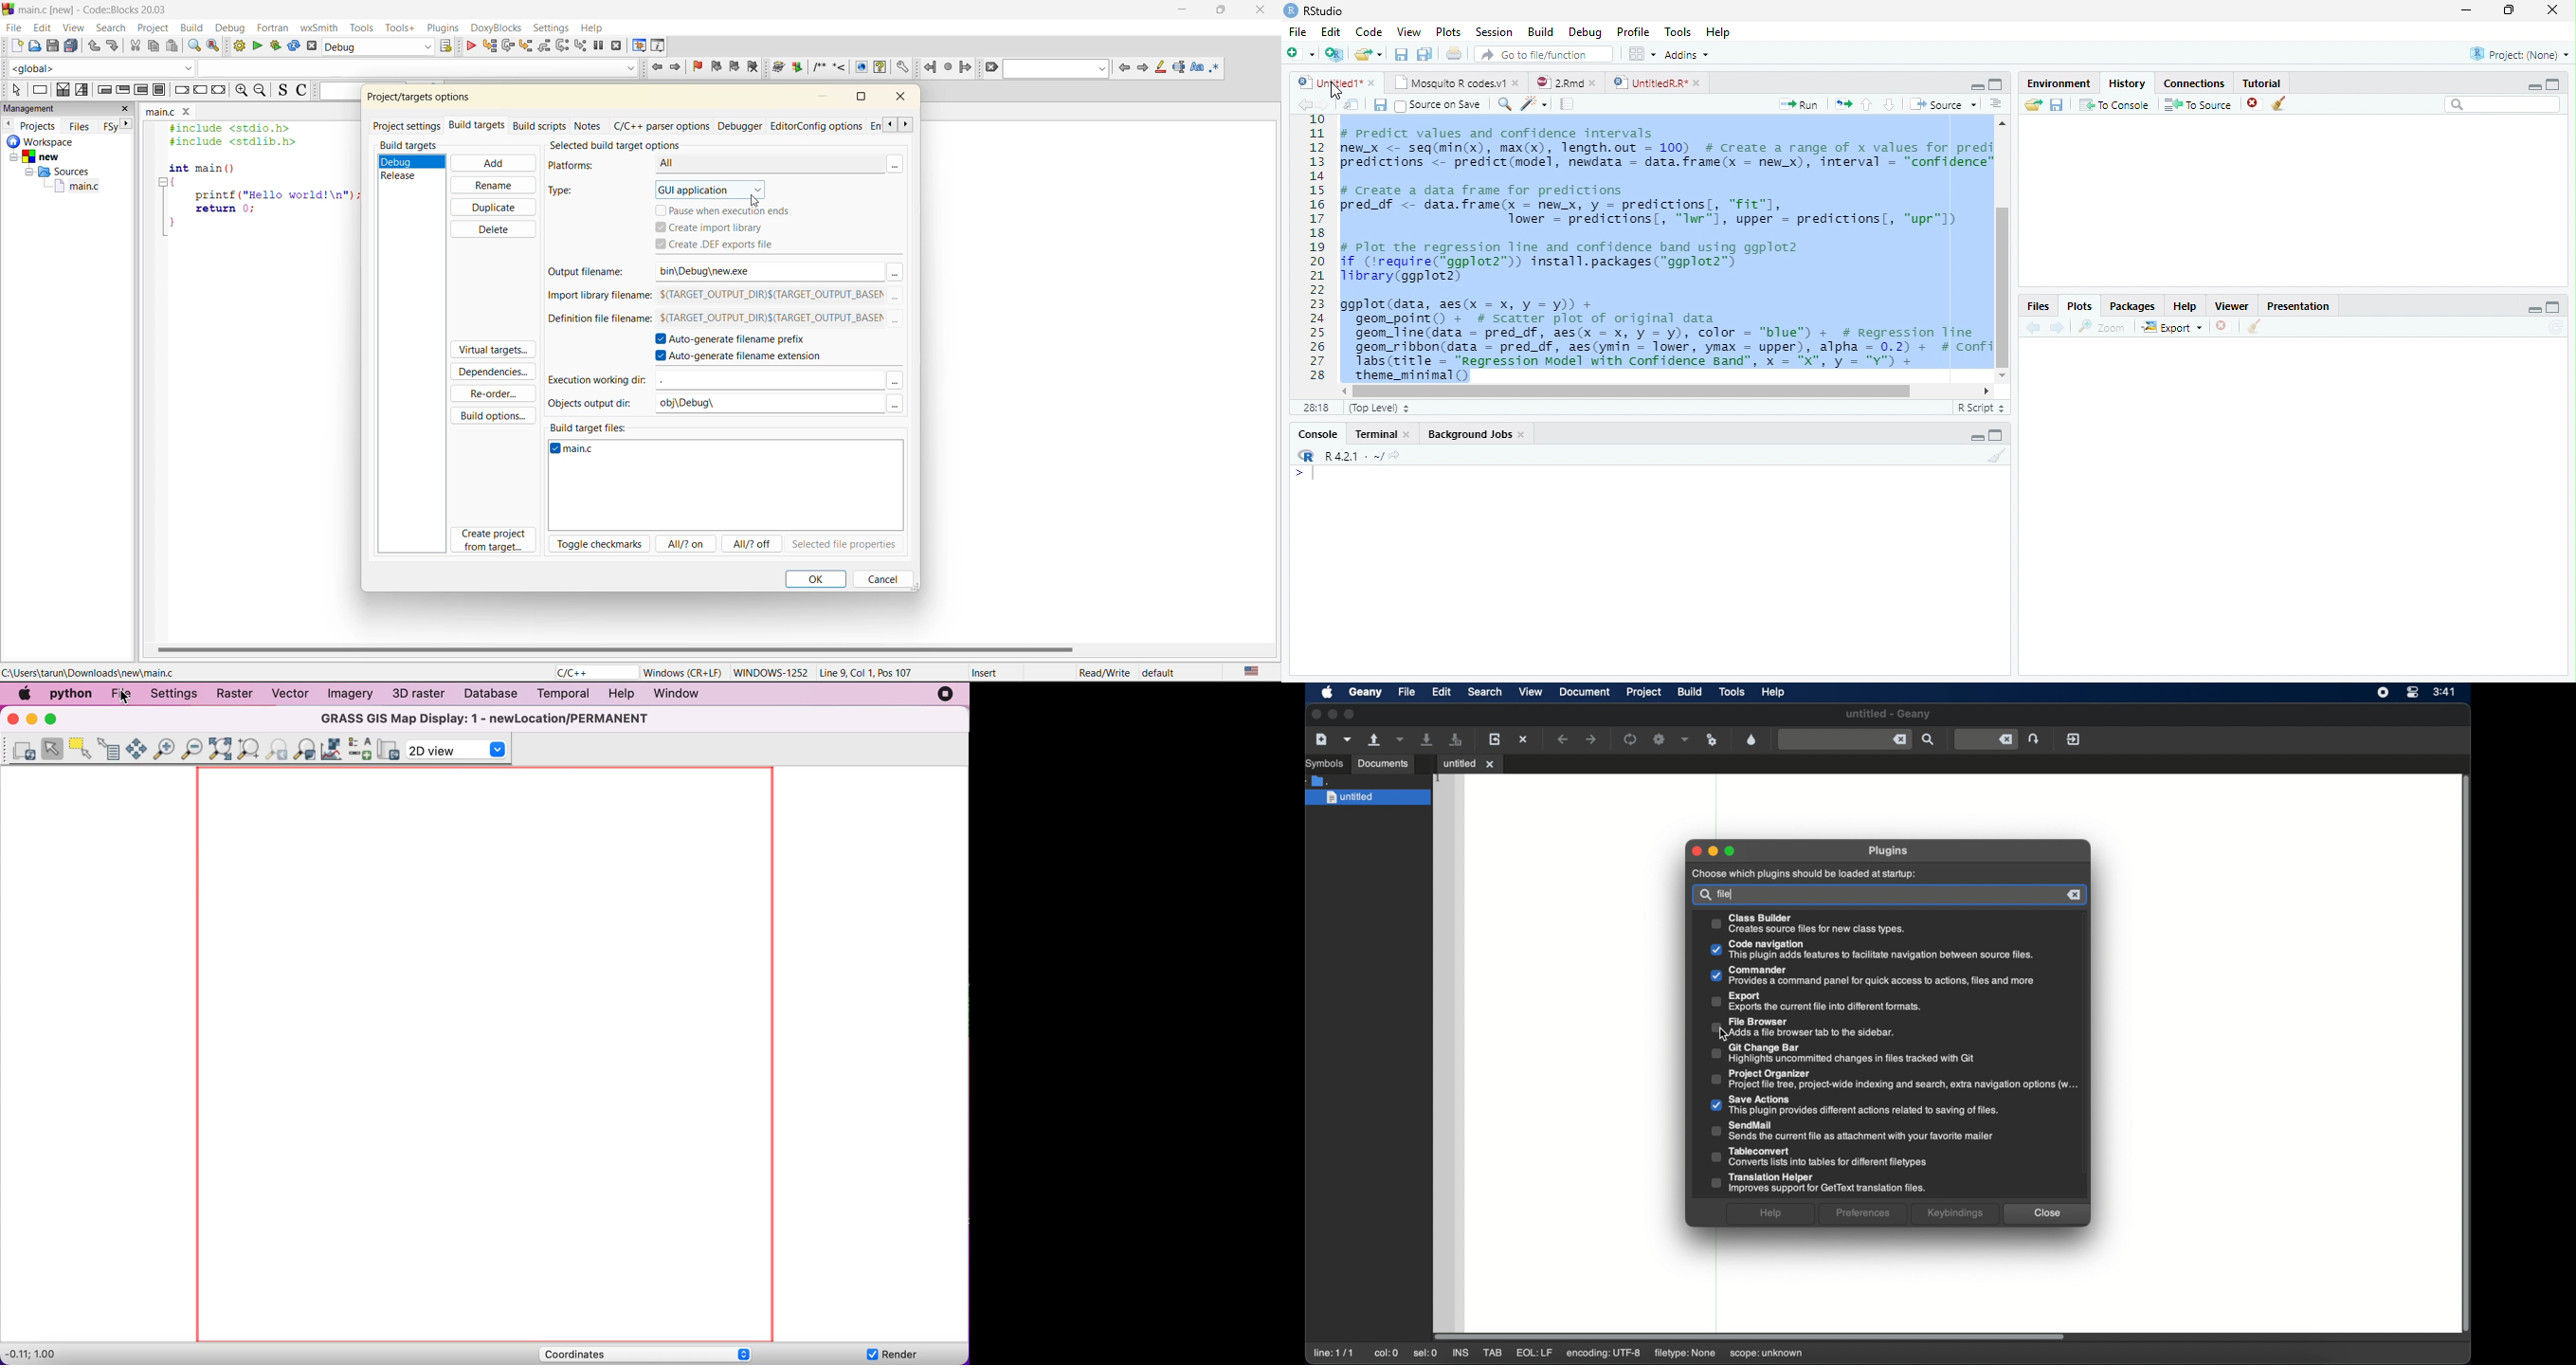 The width and height of the screenshot is (2576, 1372). I want to click on , so click(771, 380).